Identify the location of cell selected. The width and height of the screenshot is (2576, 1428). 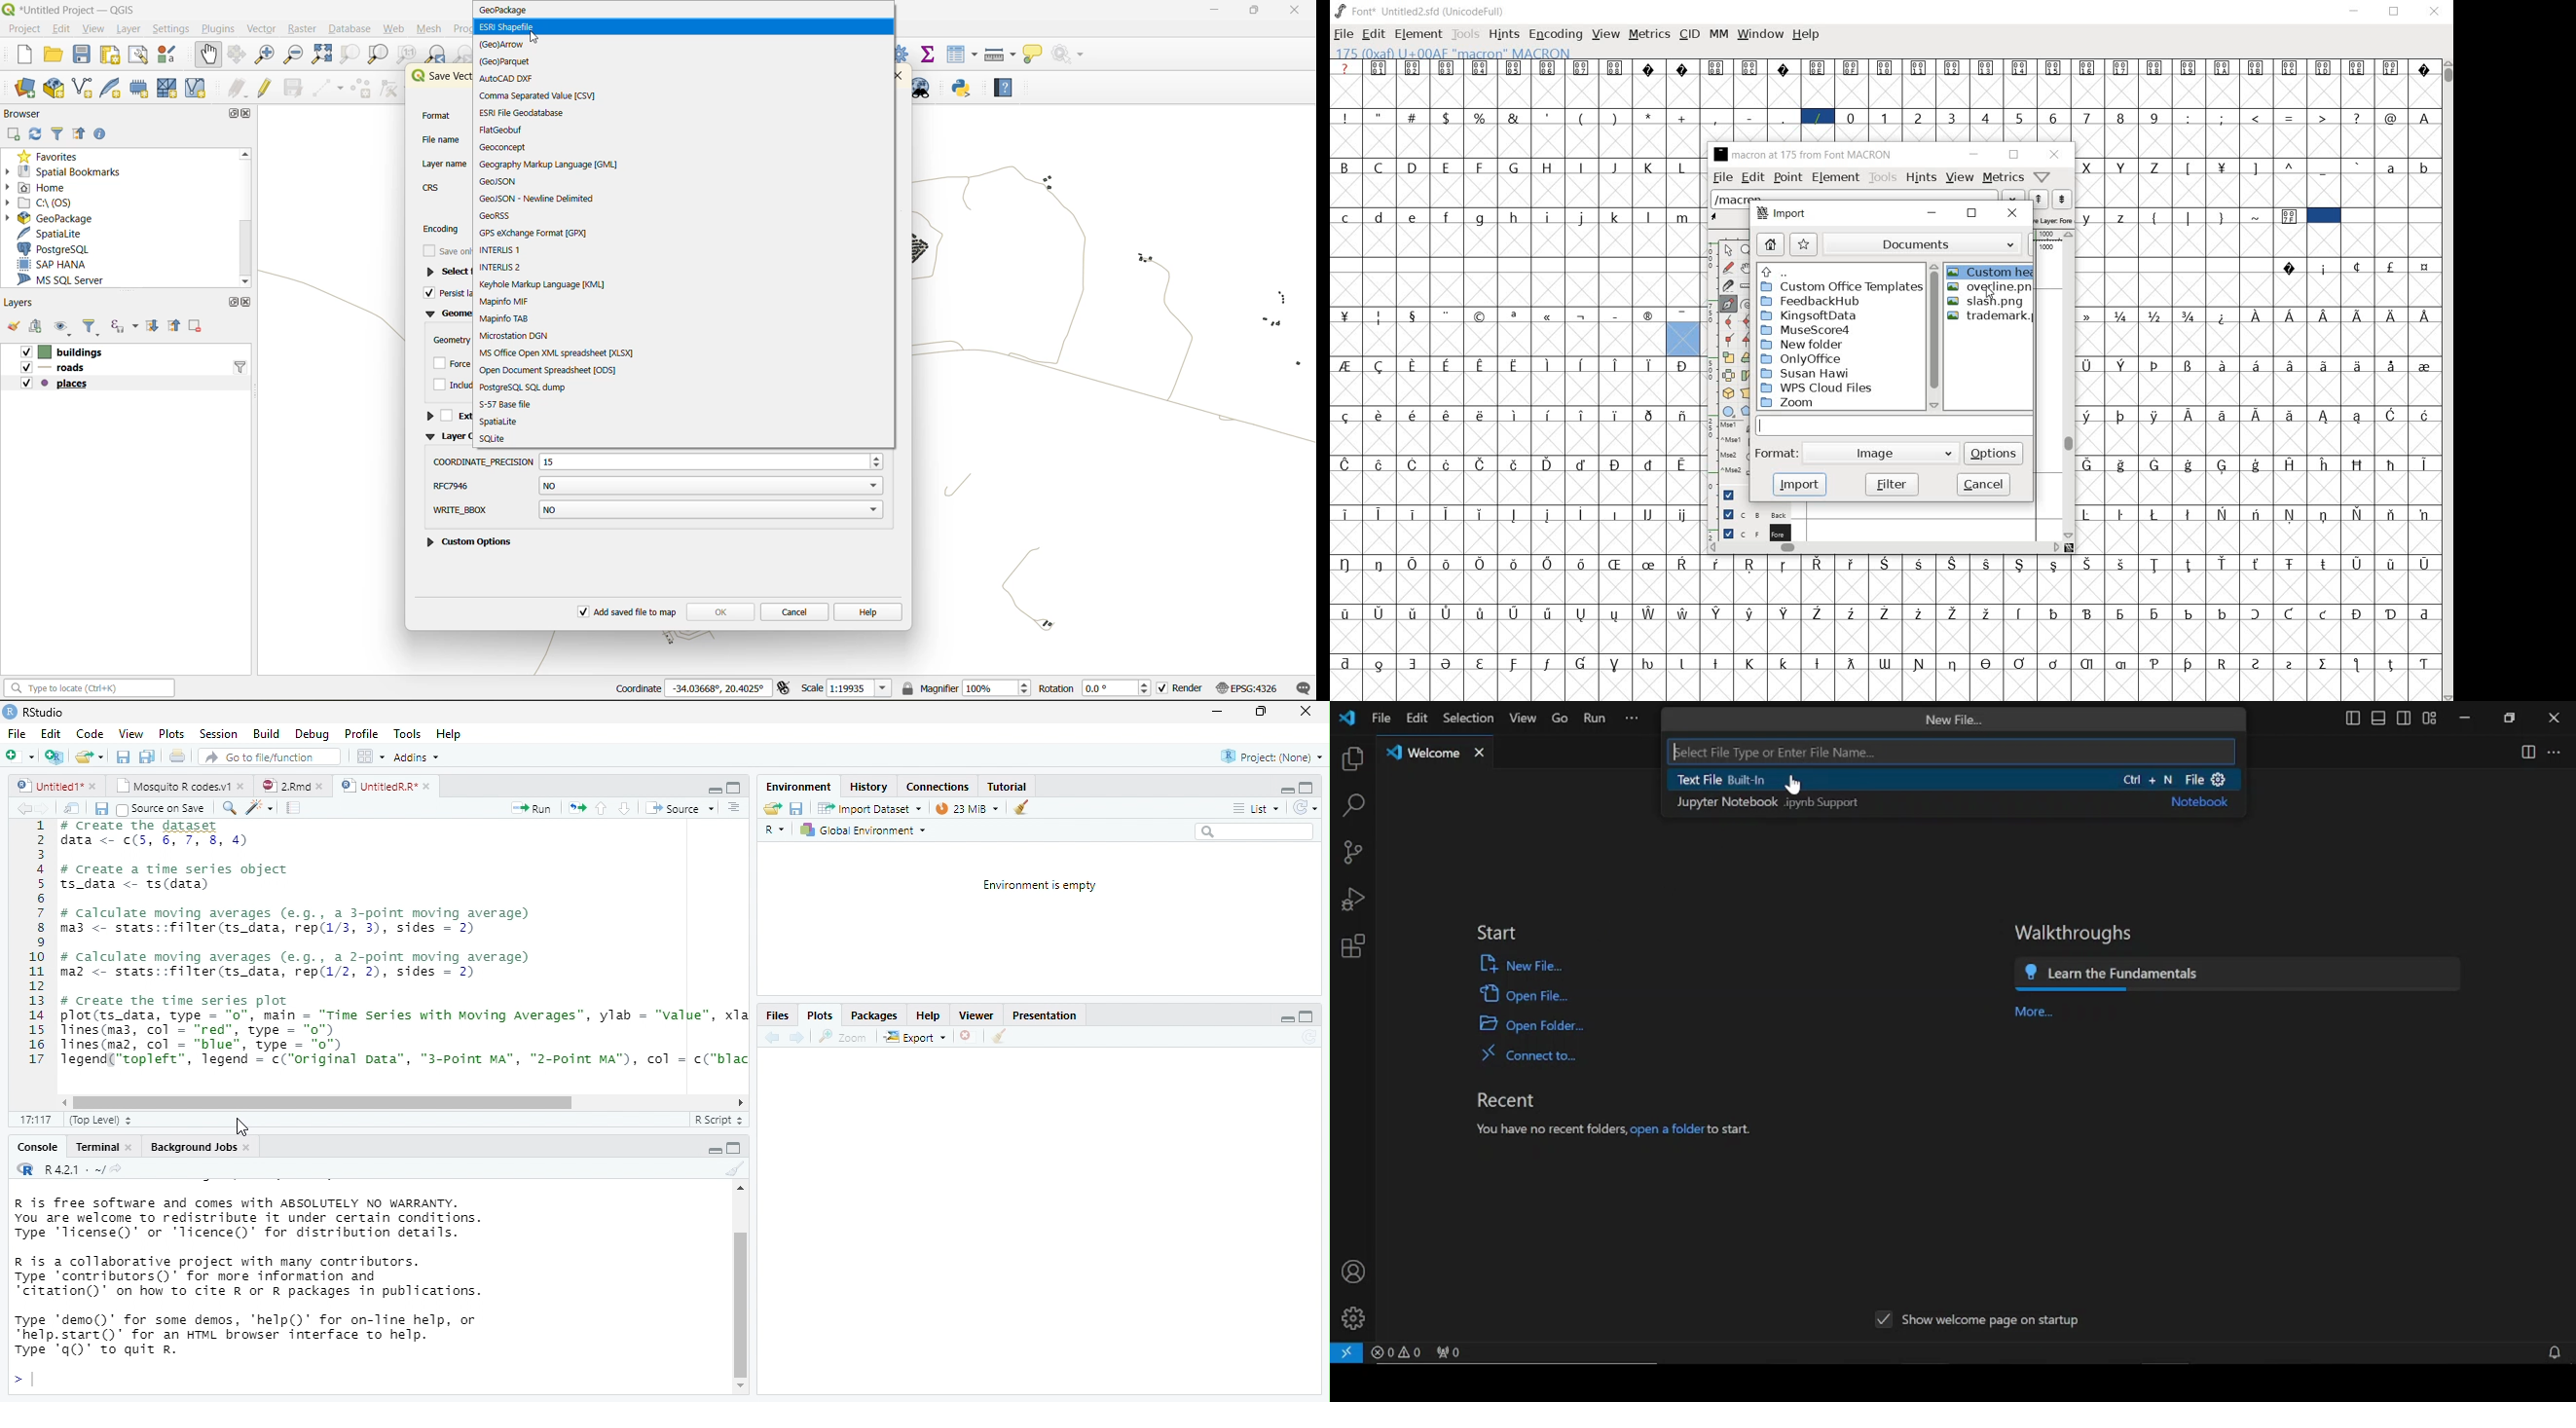
(2323, 216).